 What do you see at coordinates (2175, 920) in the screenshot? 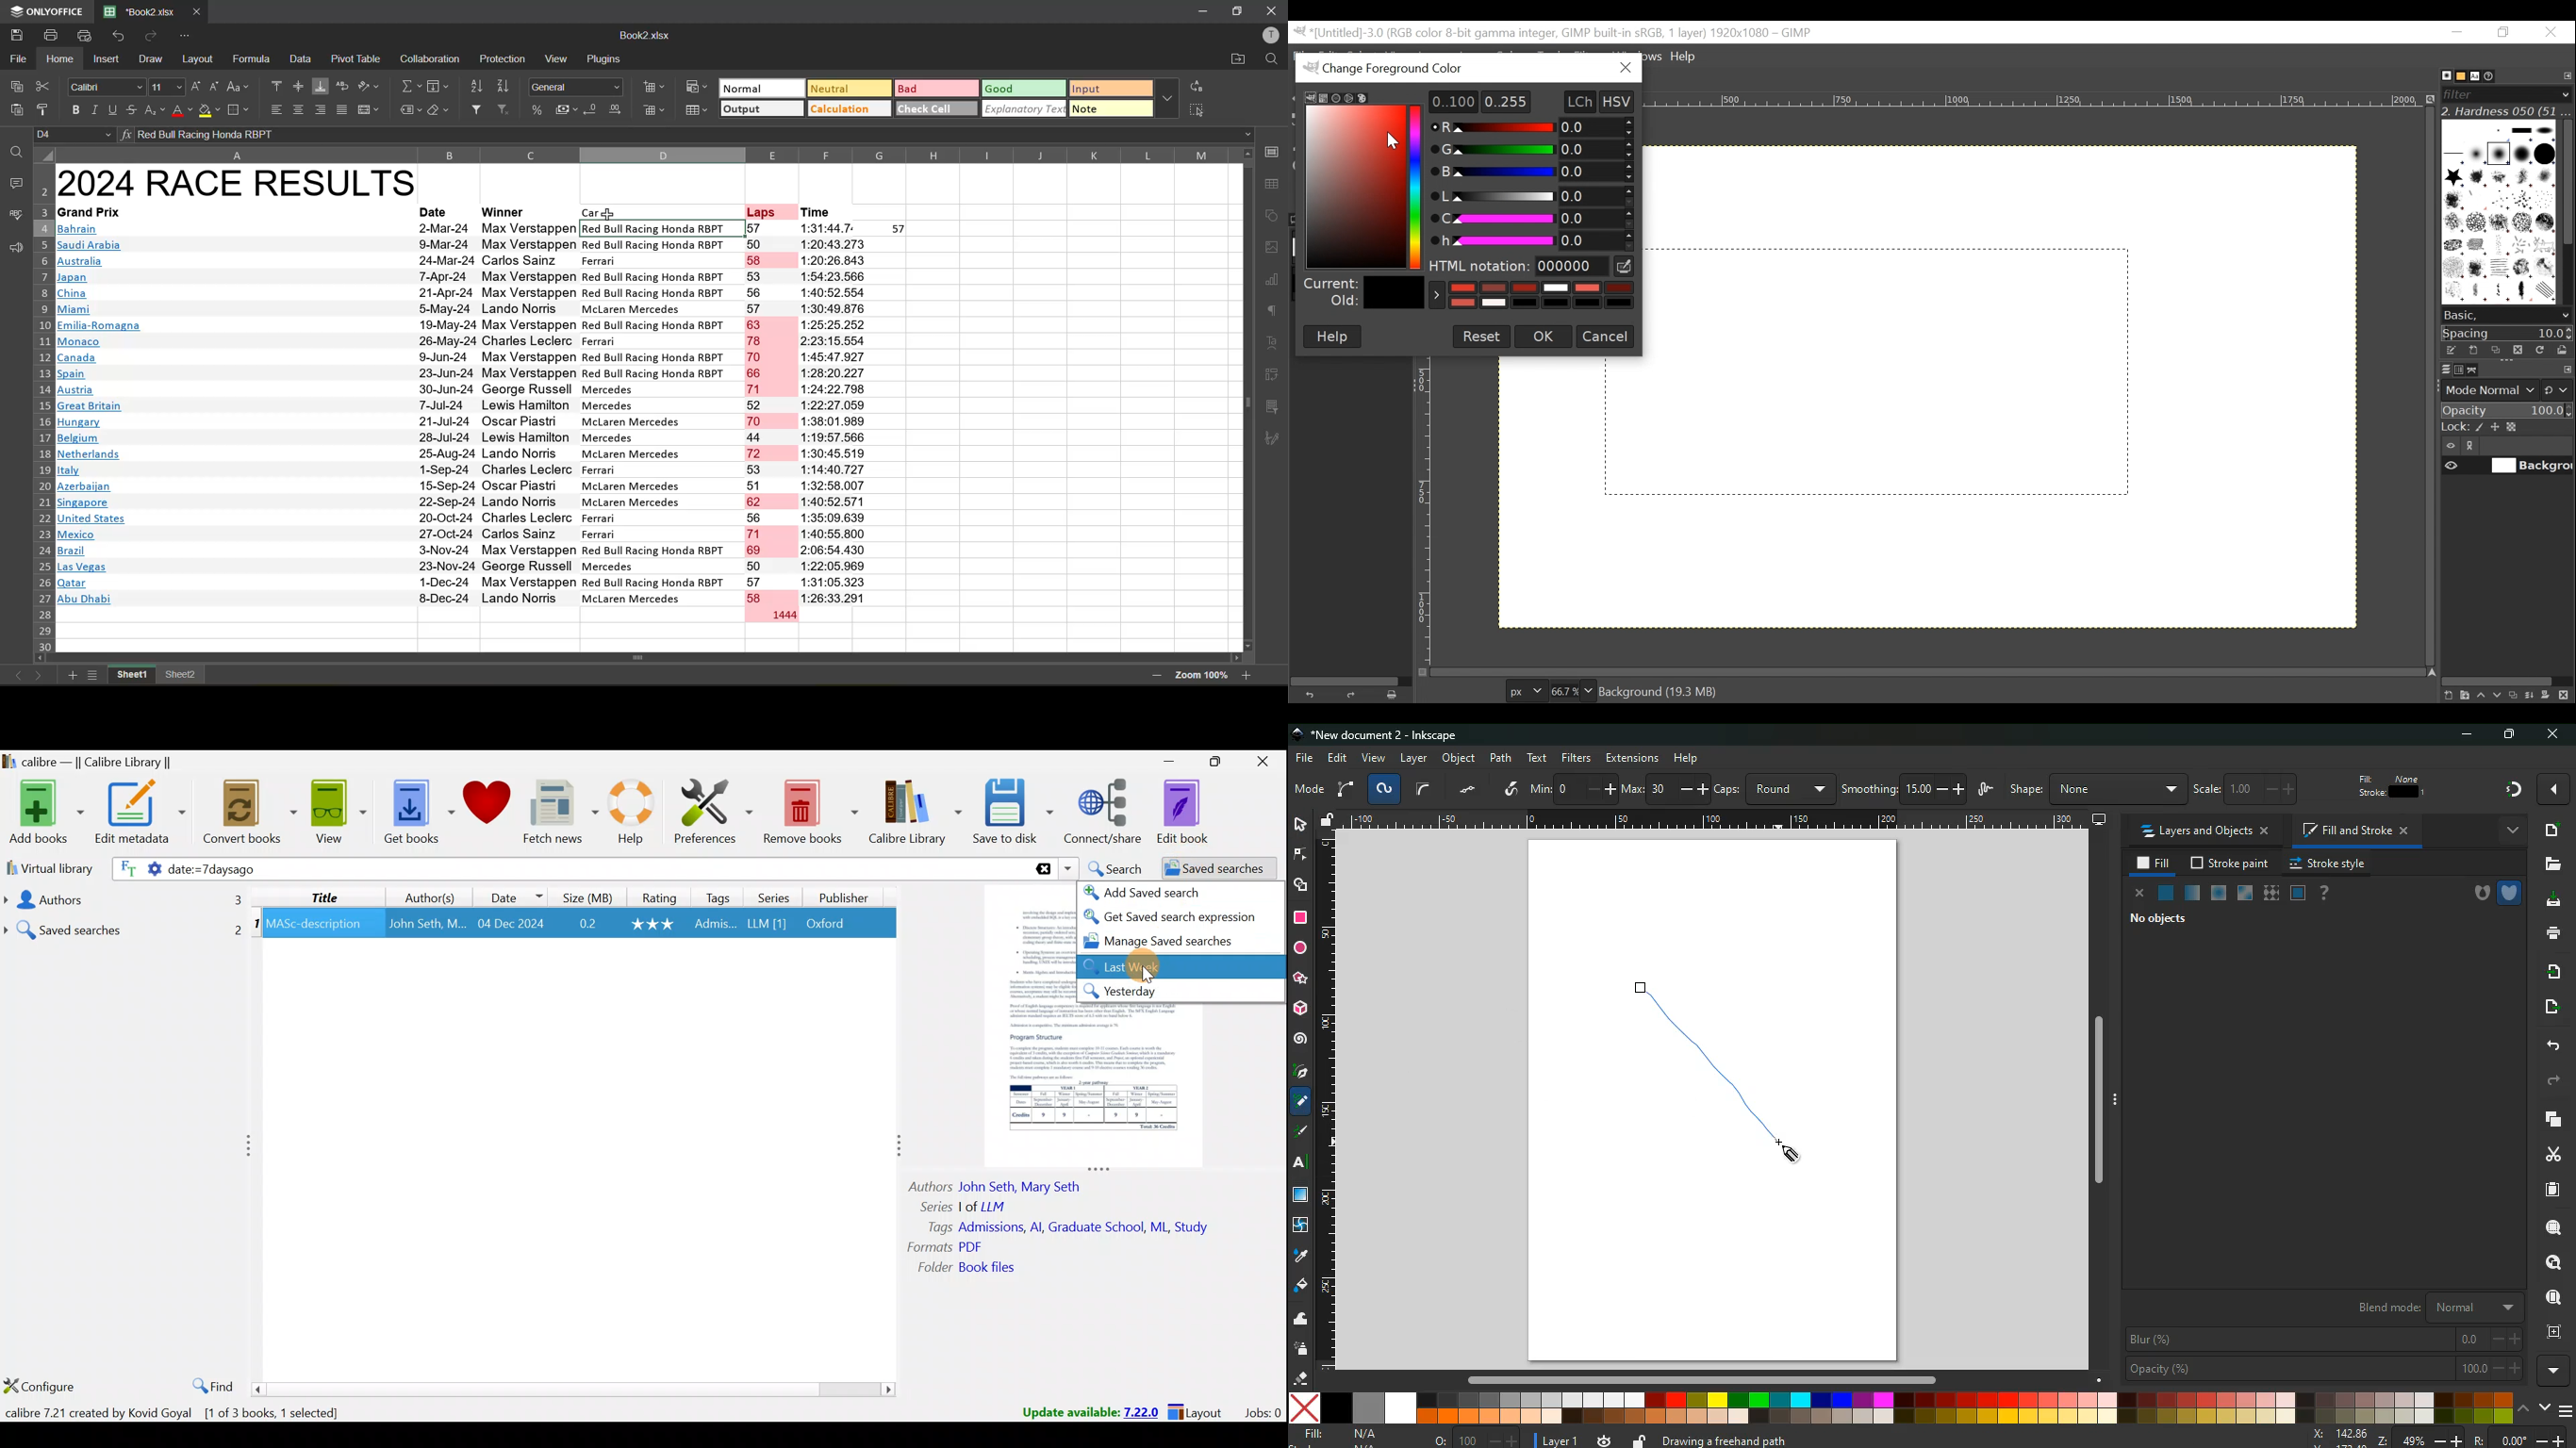
I see `no objects` at bounding box center [2175, 920].